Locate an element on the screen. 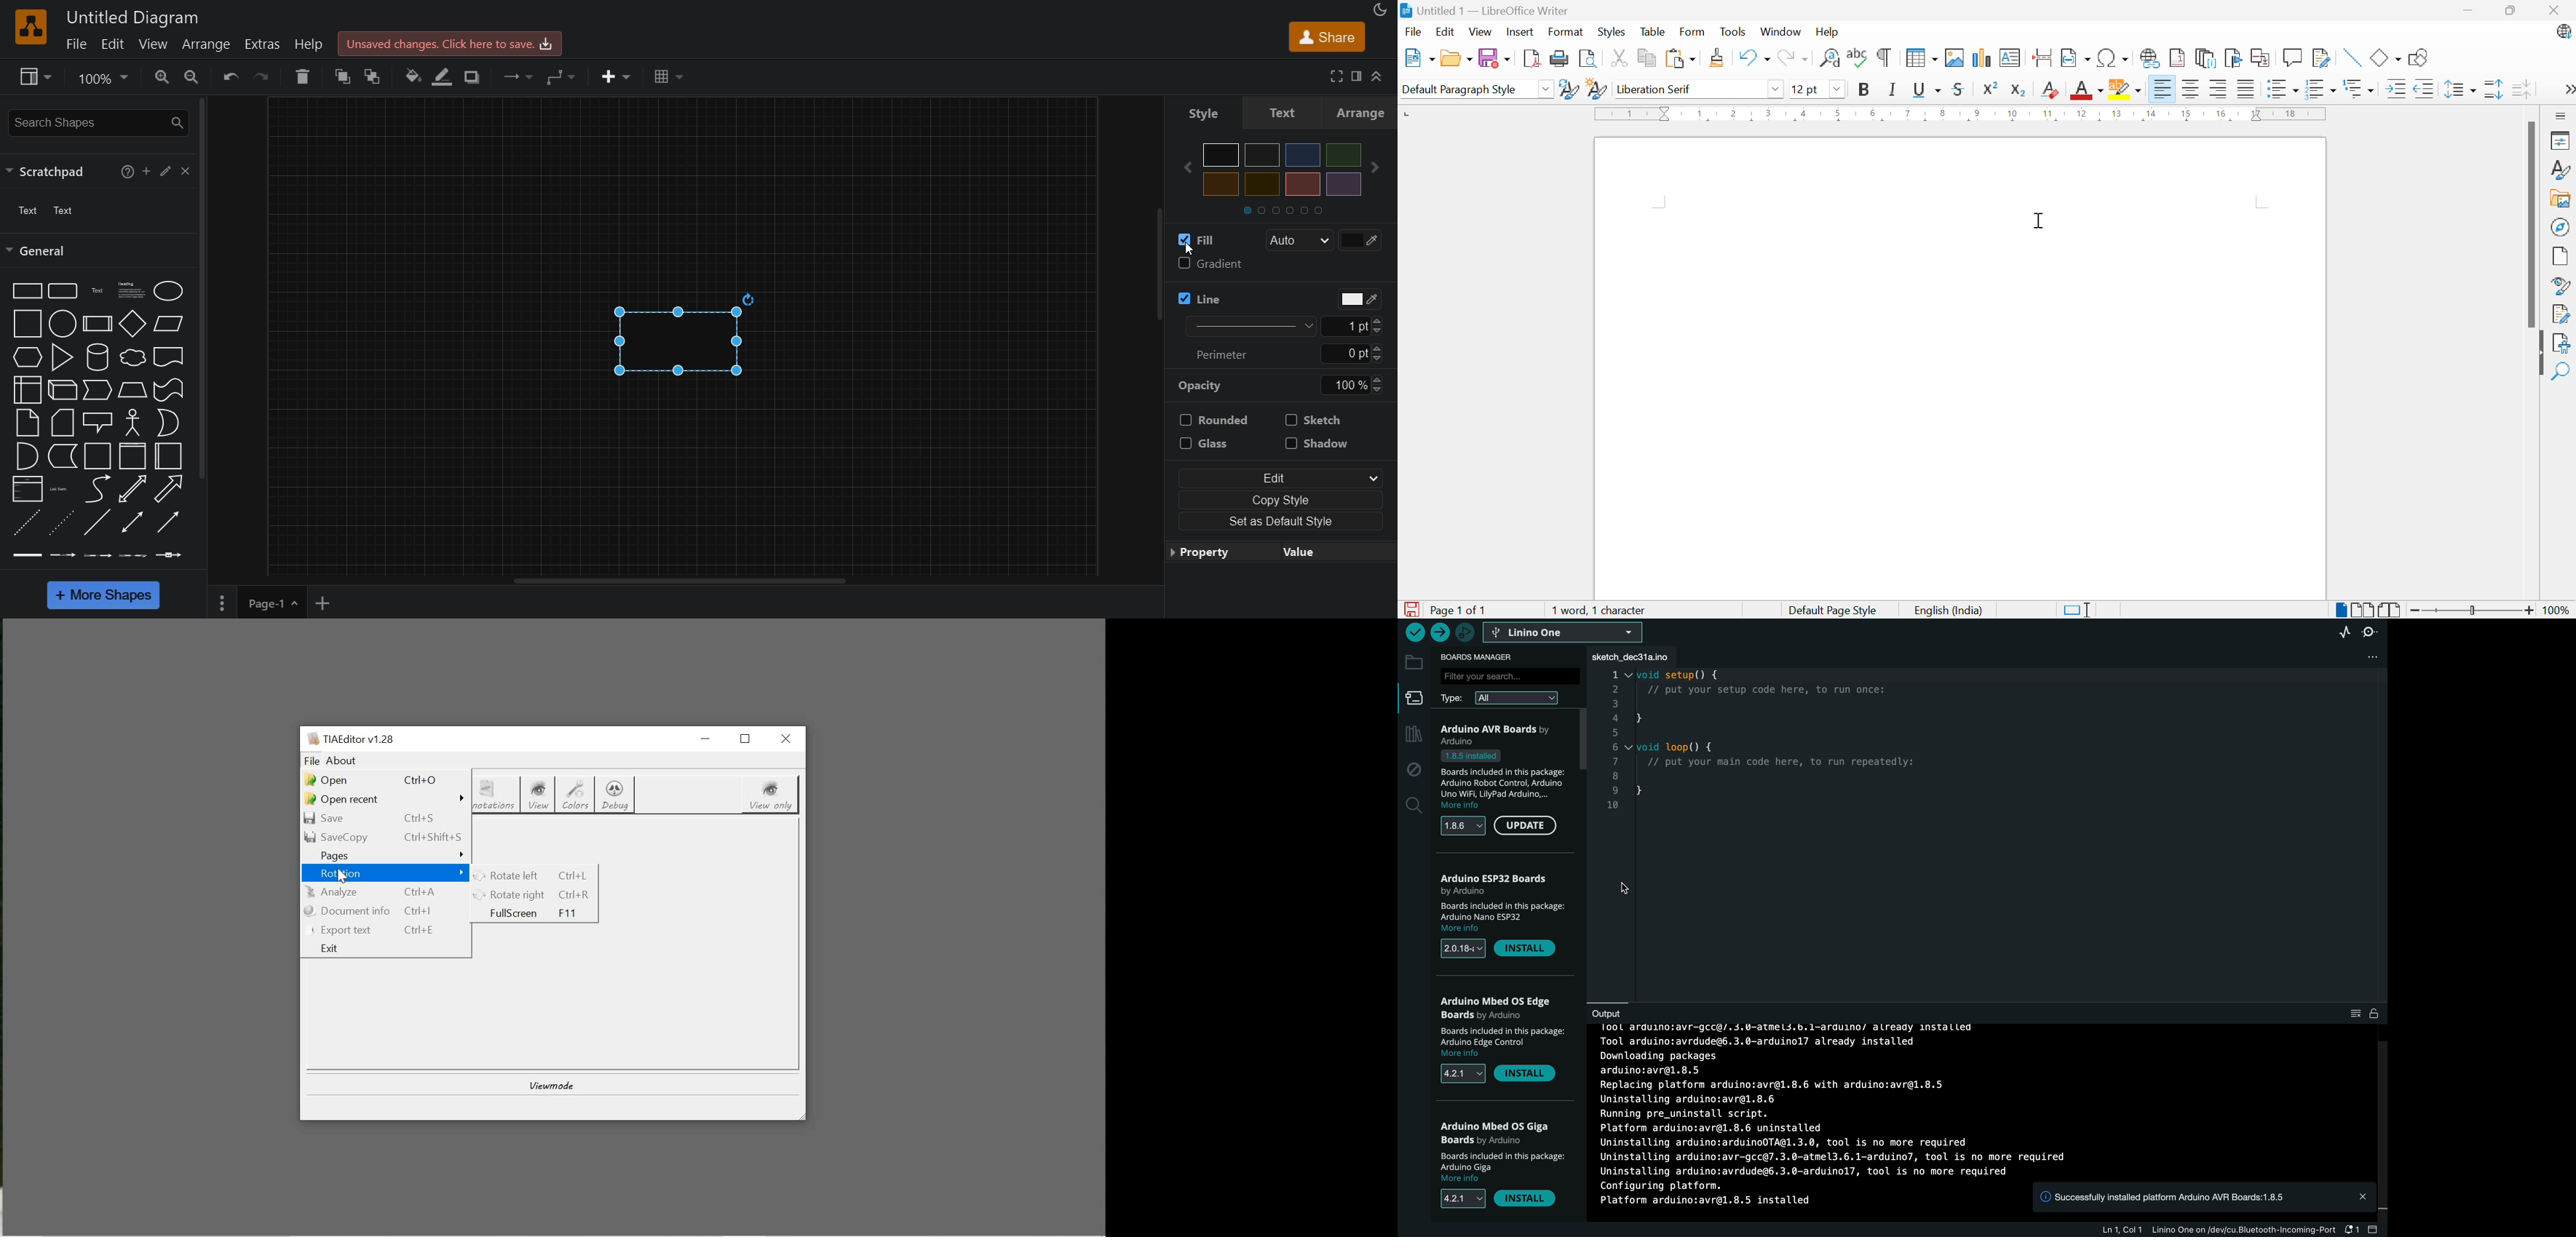  vertical scroll bar is located at coordinates (207, 289).